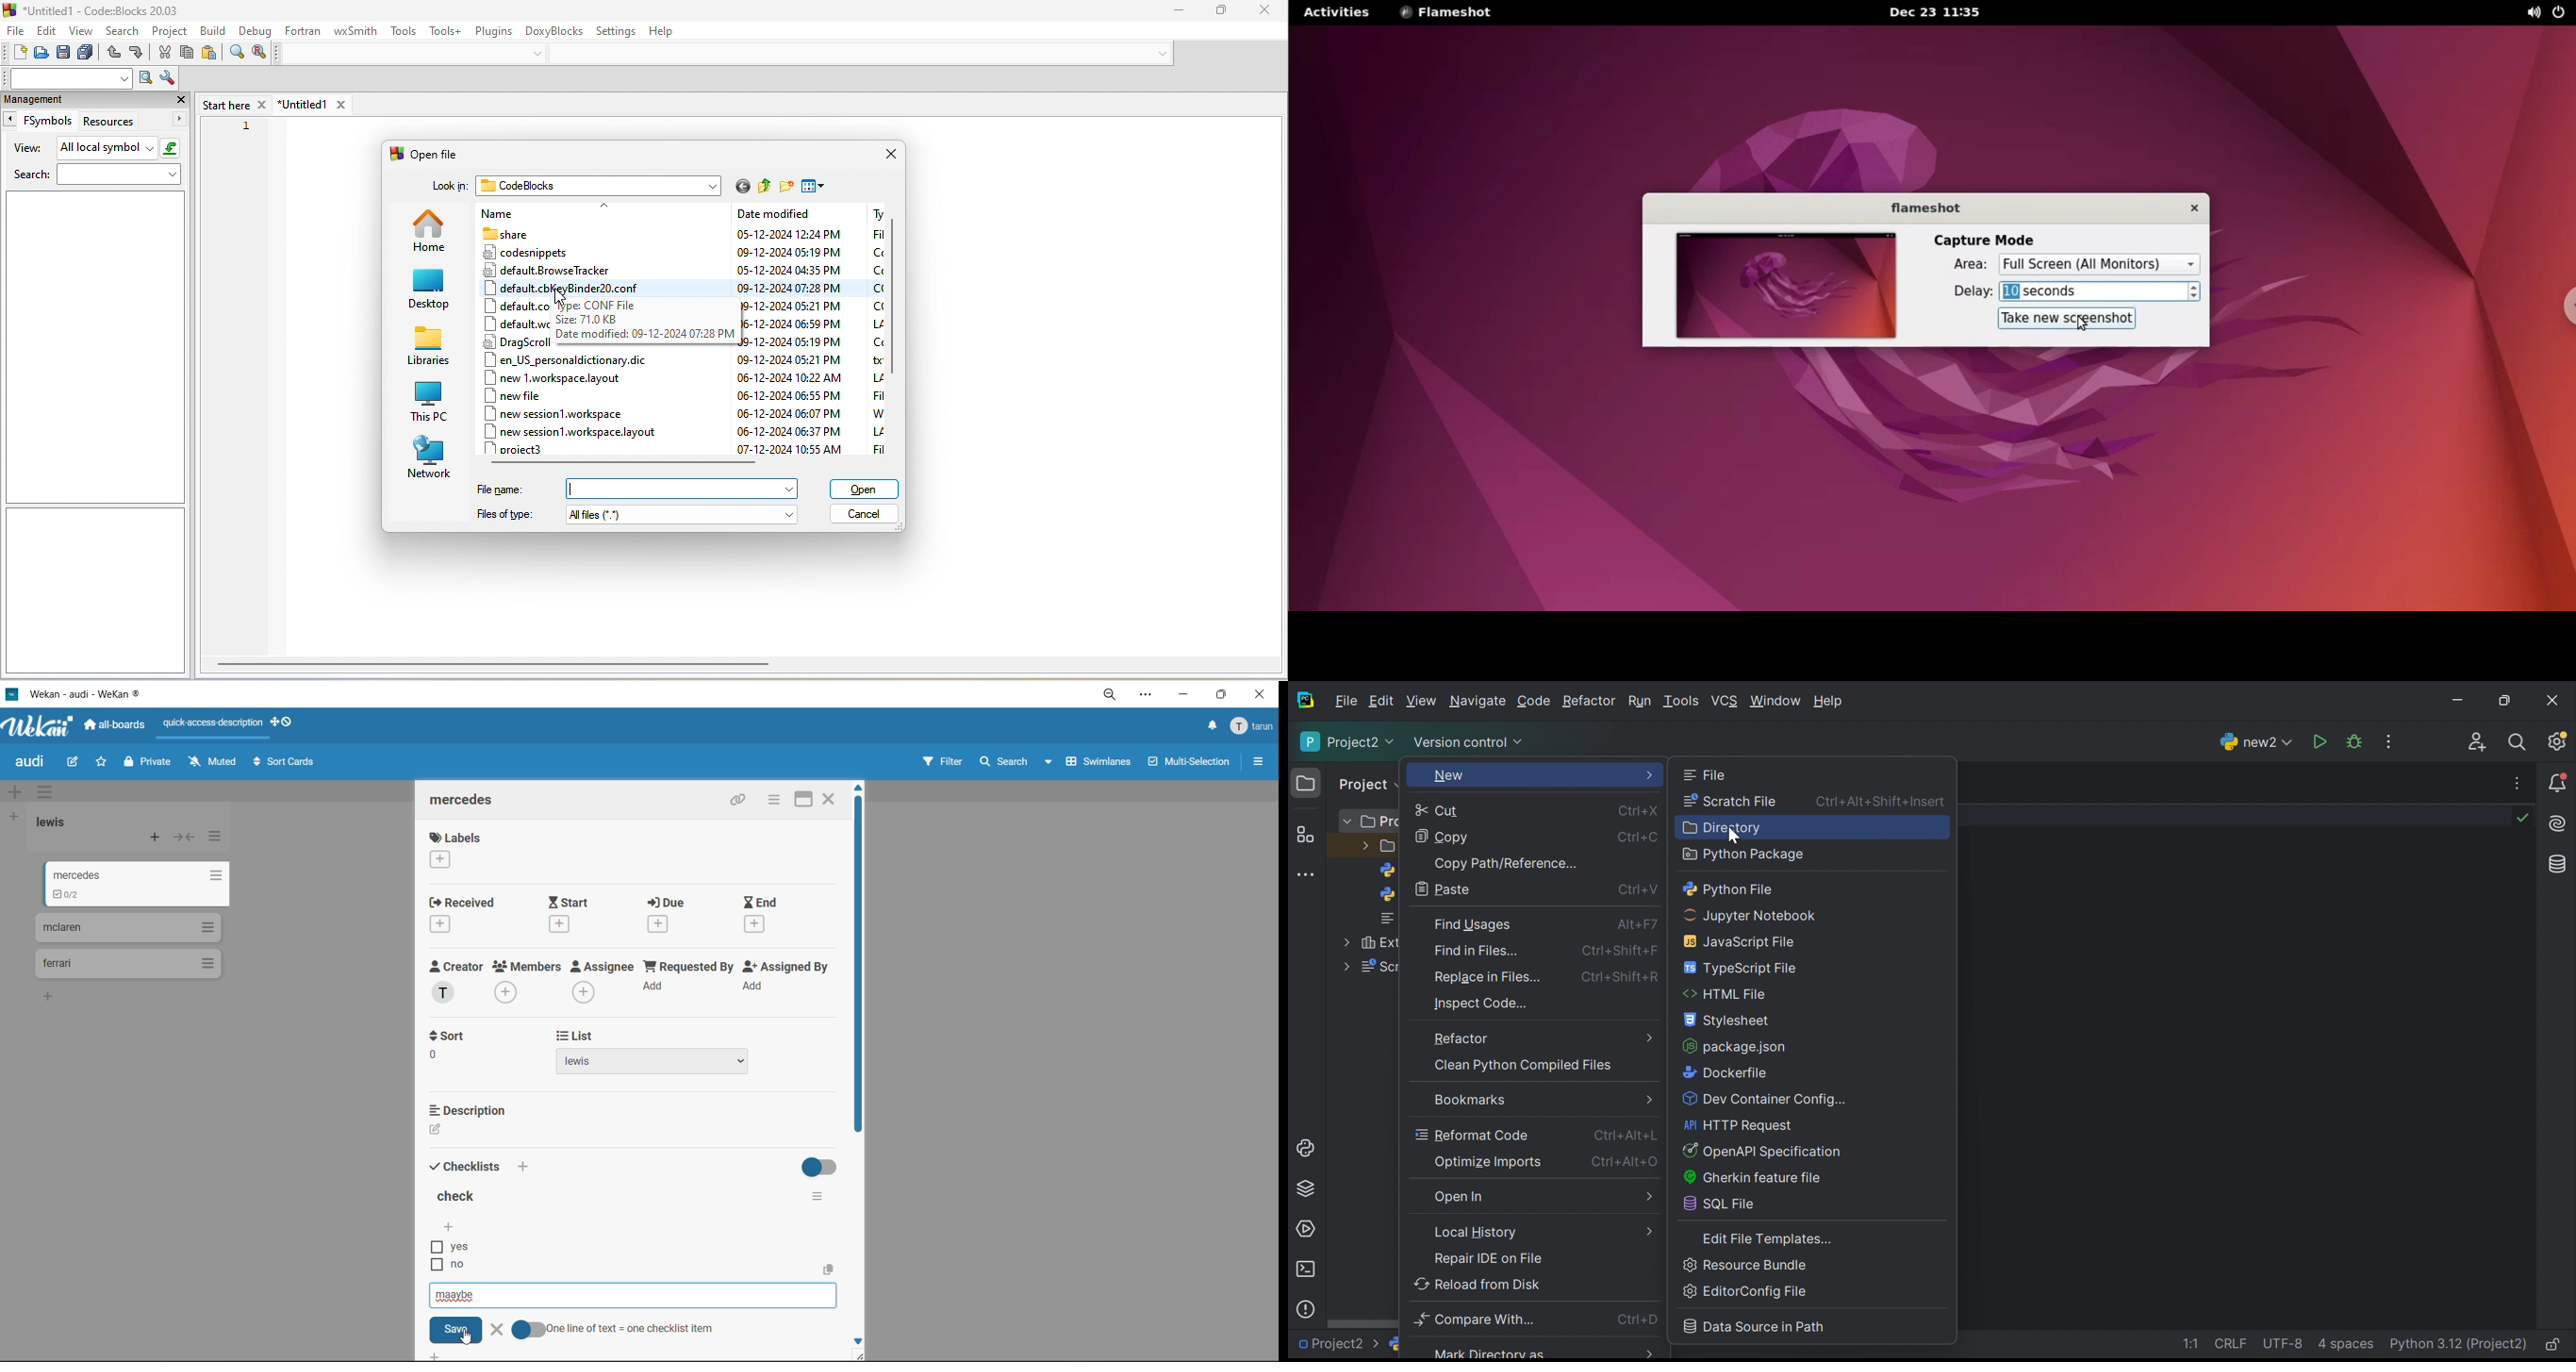 The height and width of the screenshot is (1372, 2576). What do you see at coordinates (539, 232) in the screenshot?
I see `share` at bounding box center [539, 232].